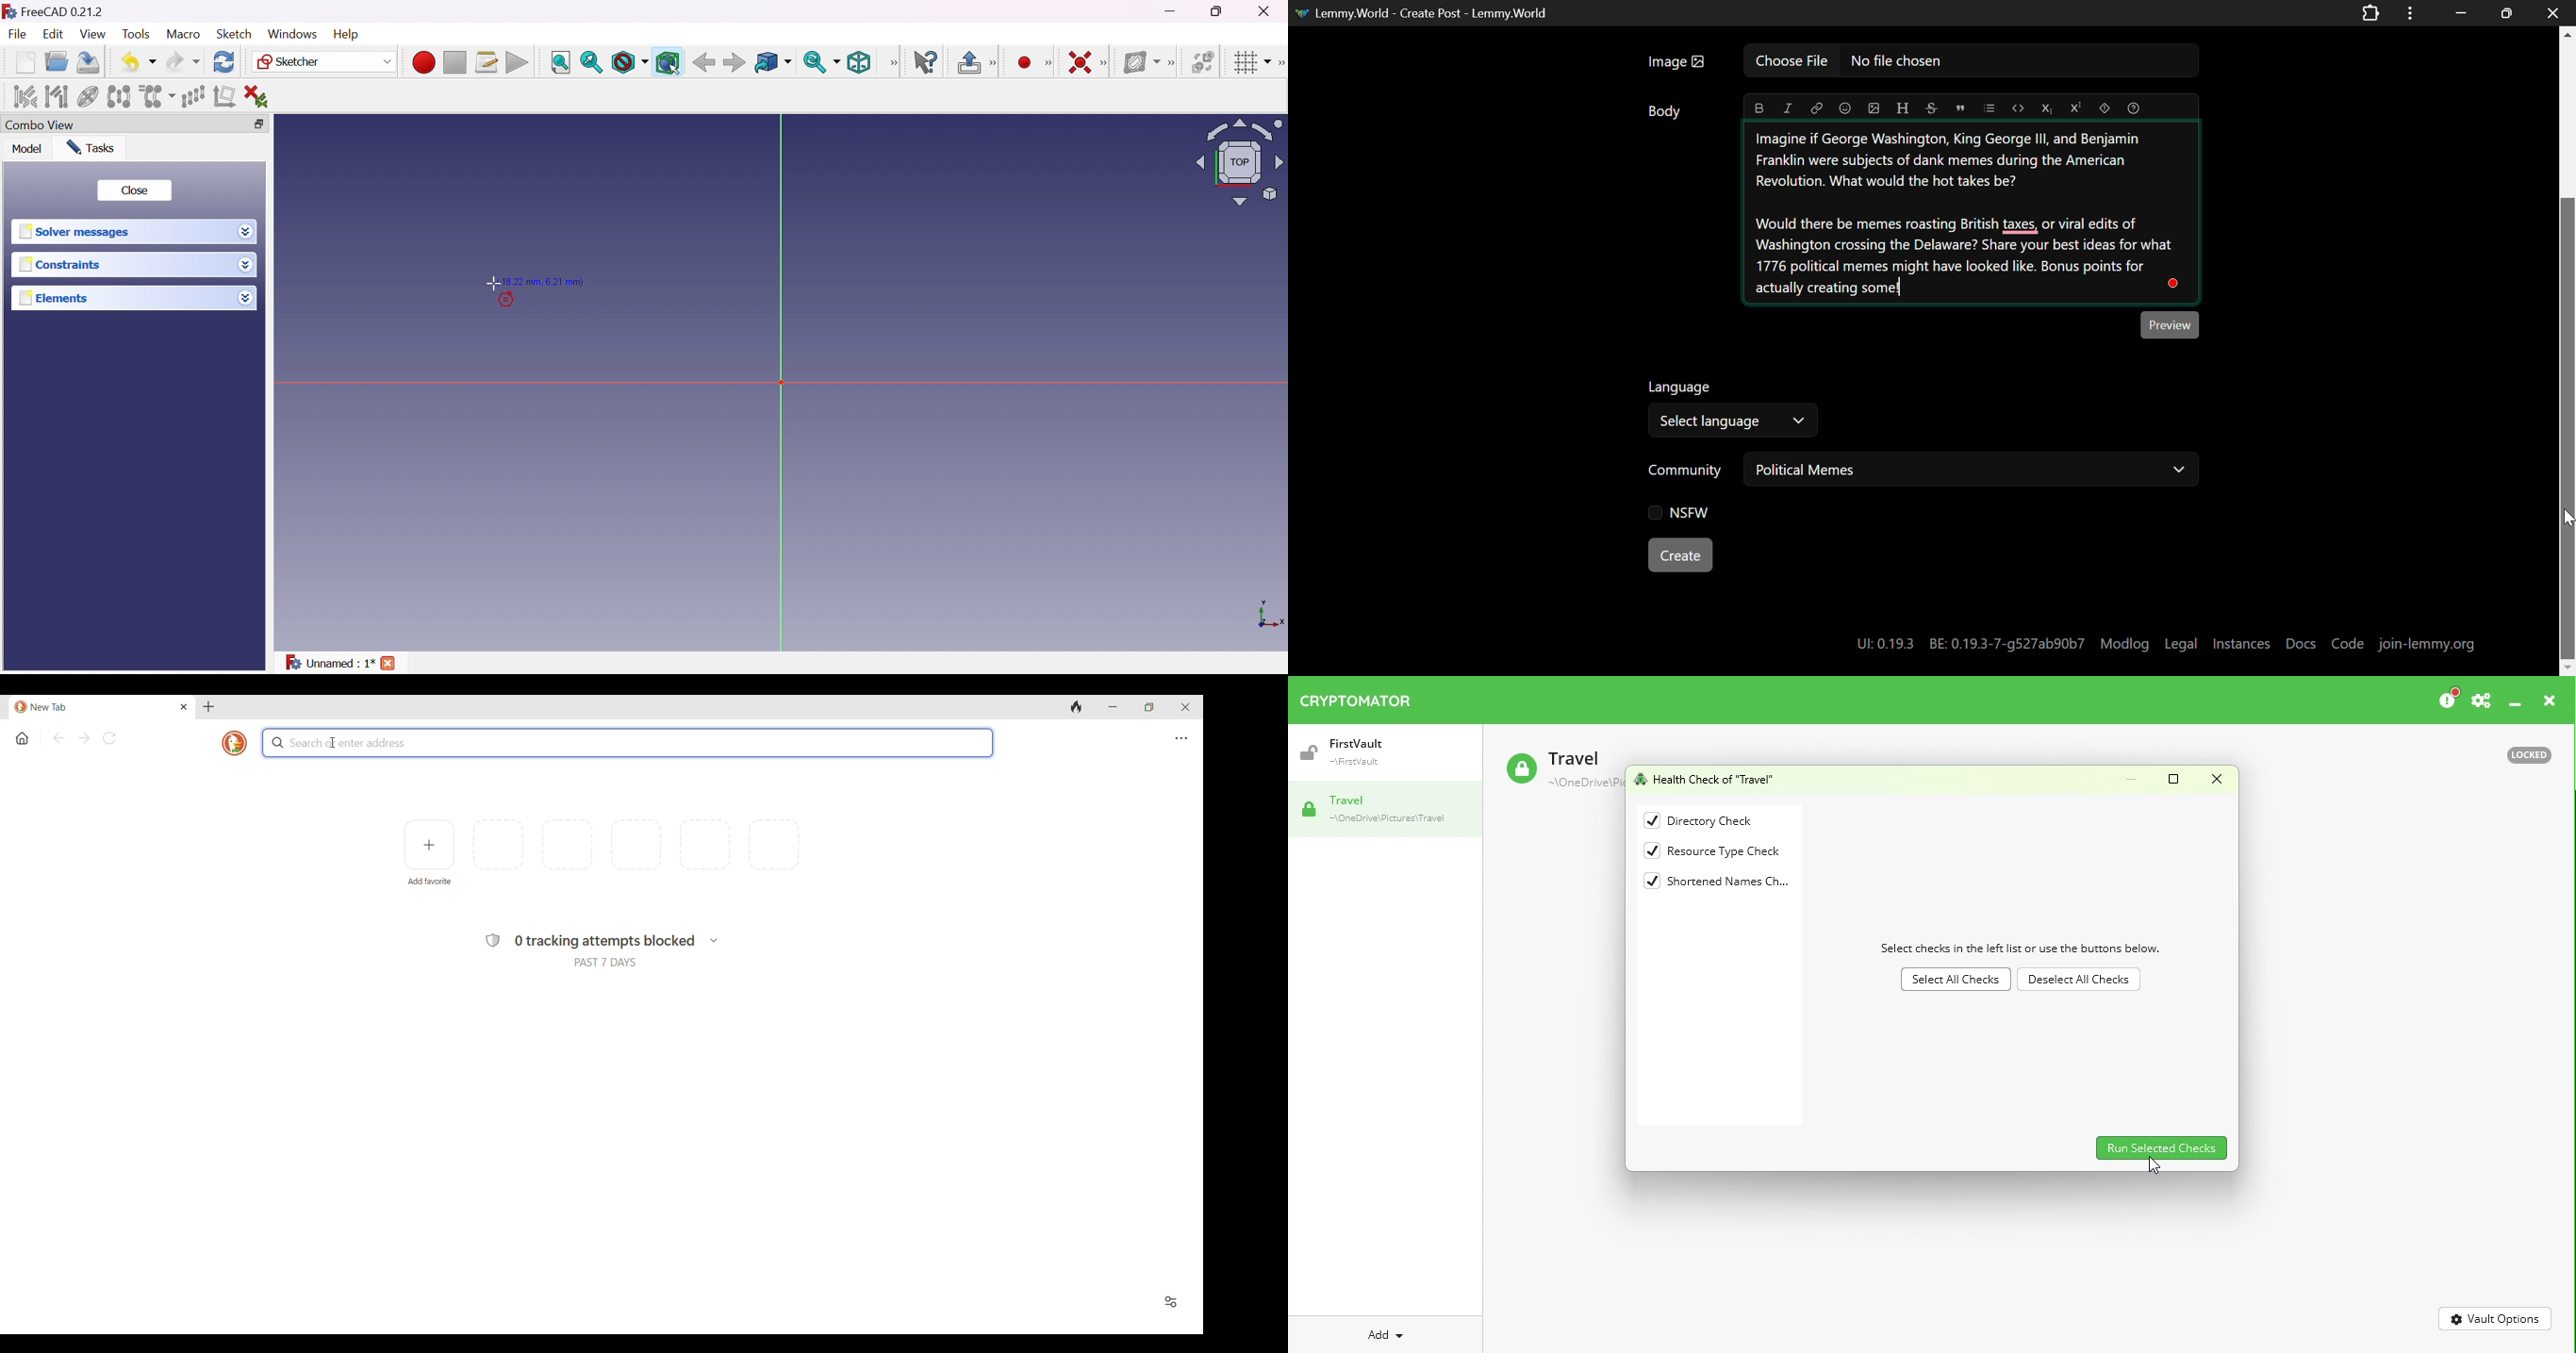 The height and width of the screenshot is (1372, 2576). Describe the element at coordinates (486, 62) in the screenshot. I see `Macros...` at that location.